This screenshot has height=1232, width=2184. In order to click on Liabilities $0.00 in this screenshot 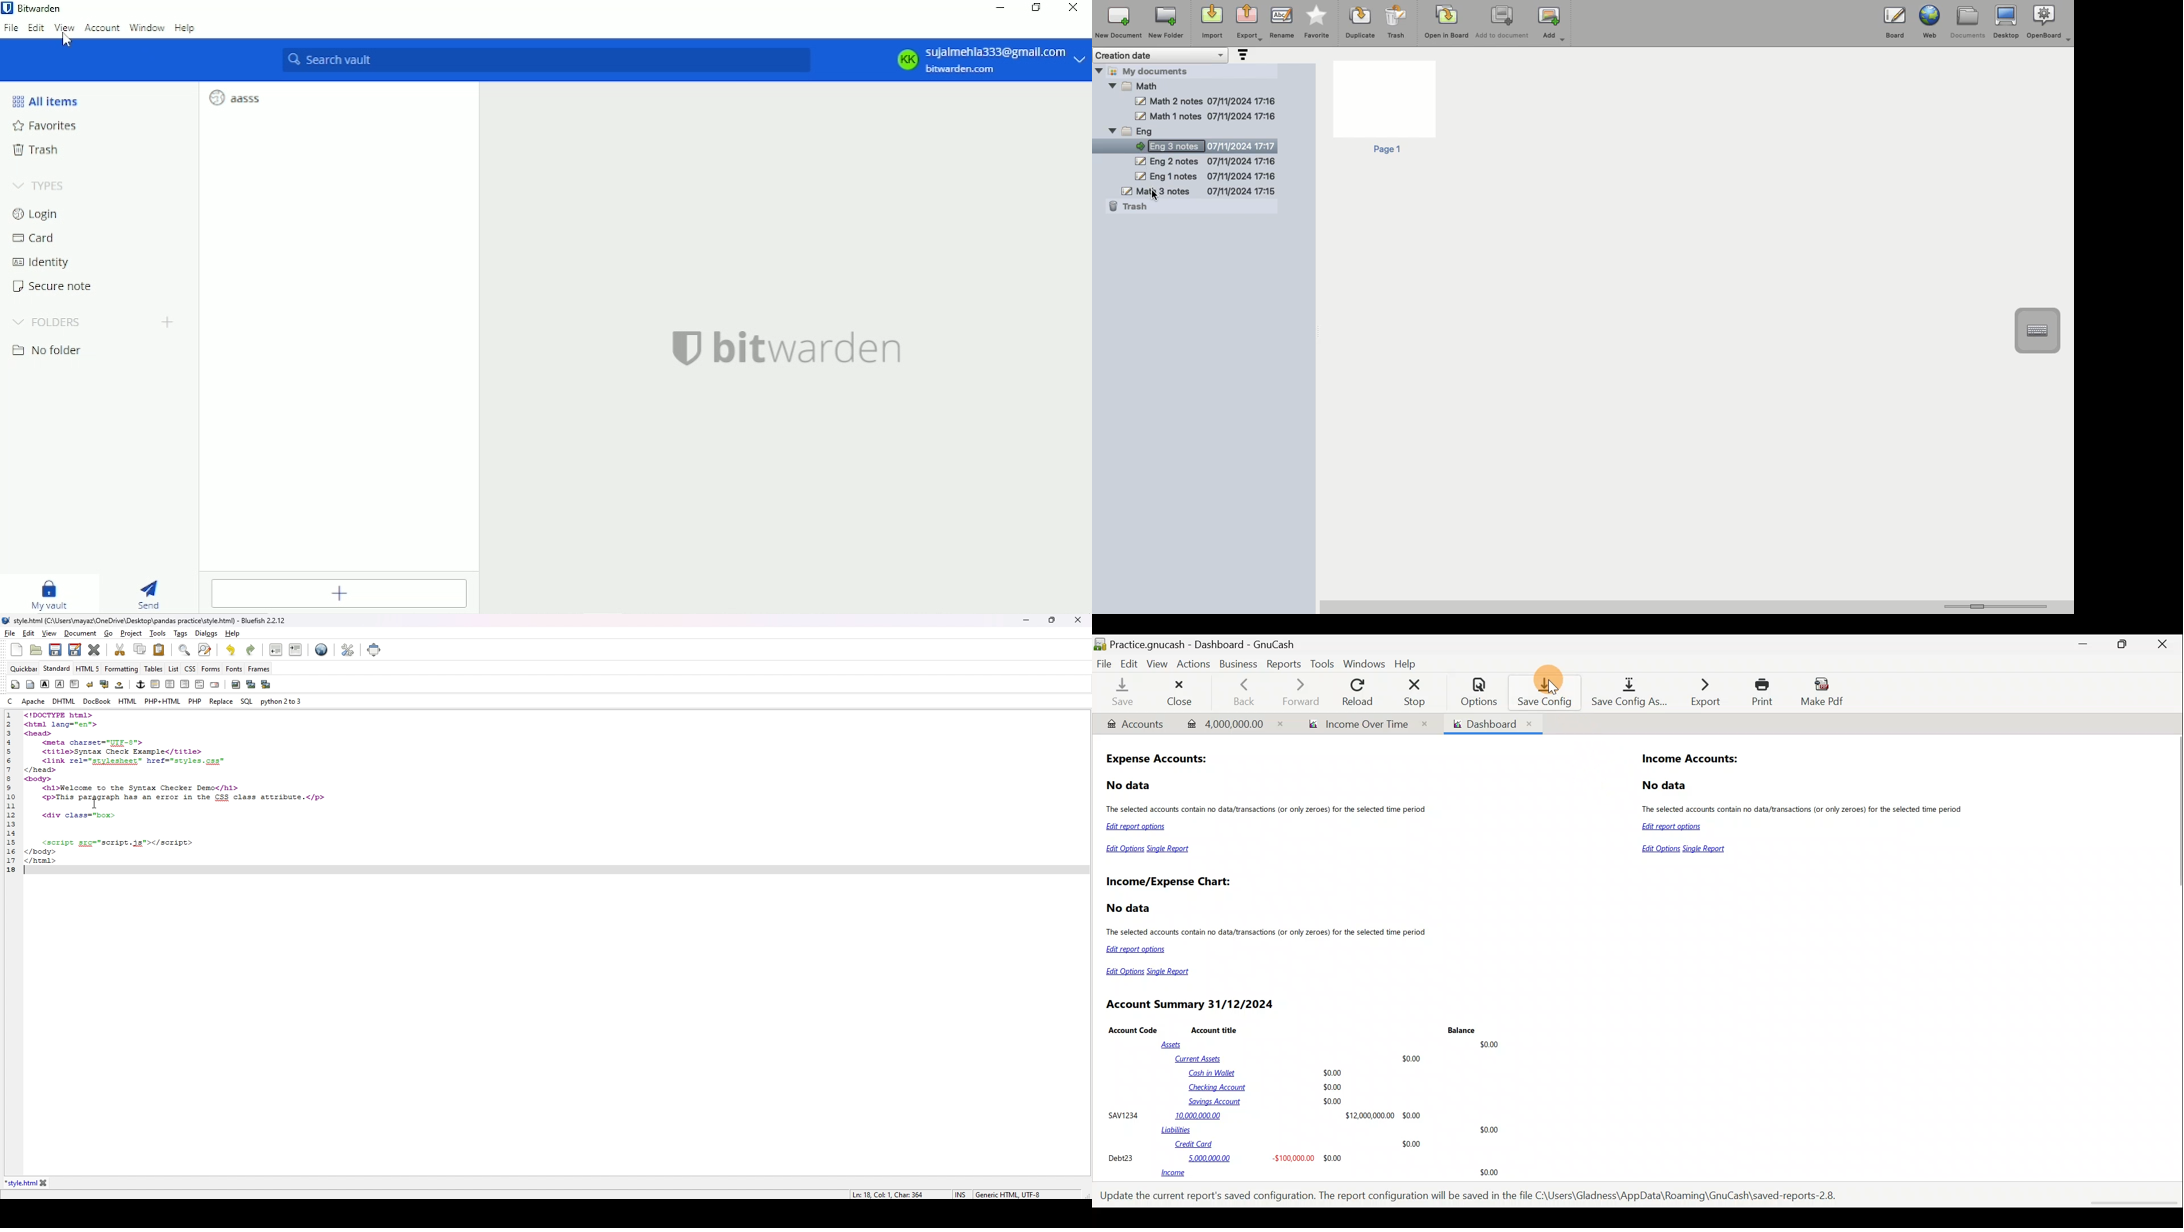, I will do `click(1332, 1130)`.